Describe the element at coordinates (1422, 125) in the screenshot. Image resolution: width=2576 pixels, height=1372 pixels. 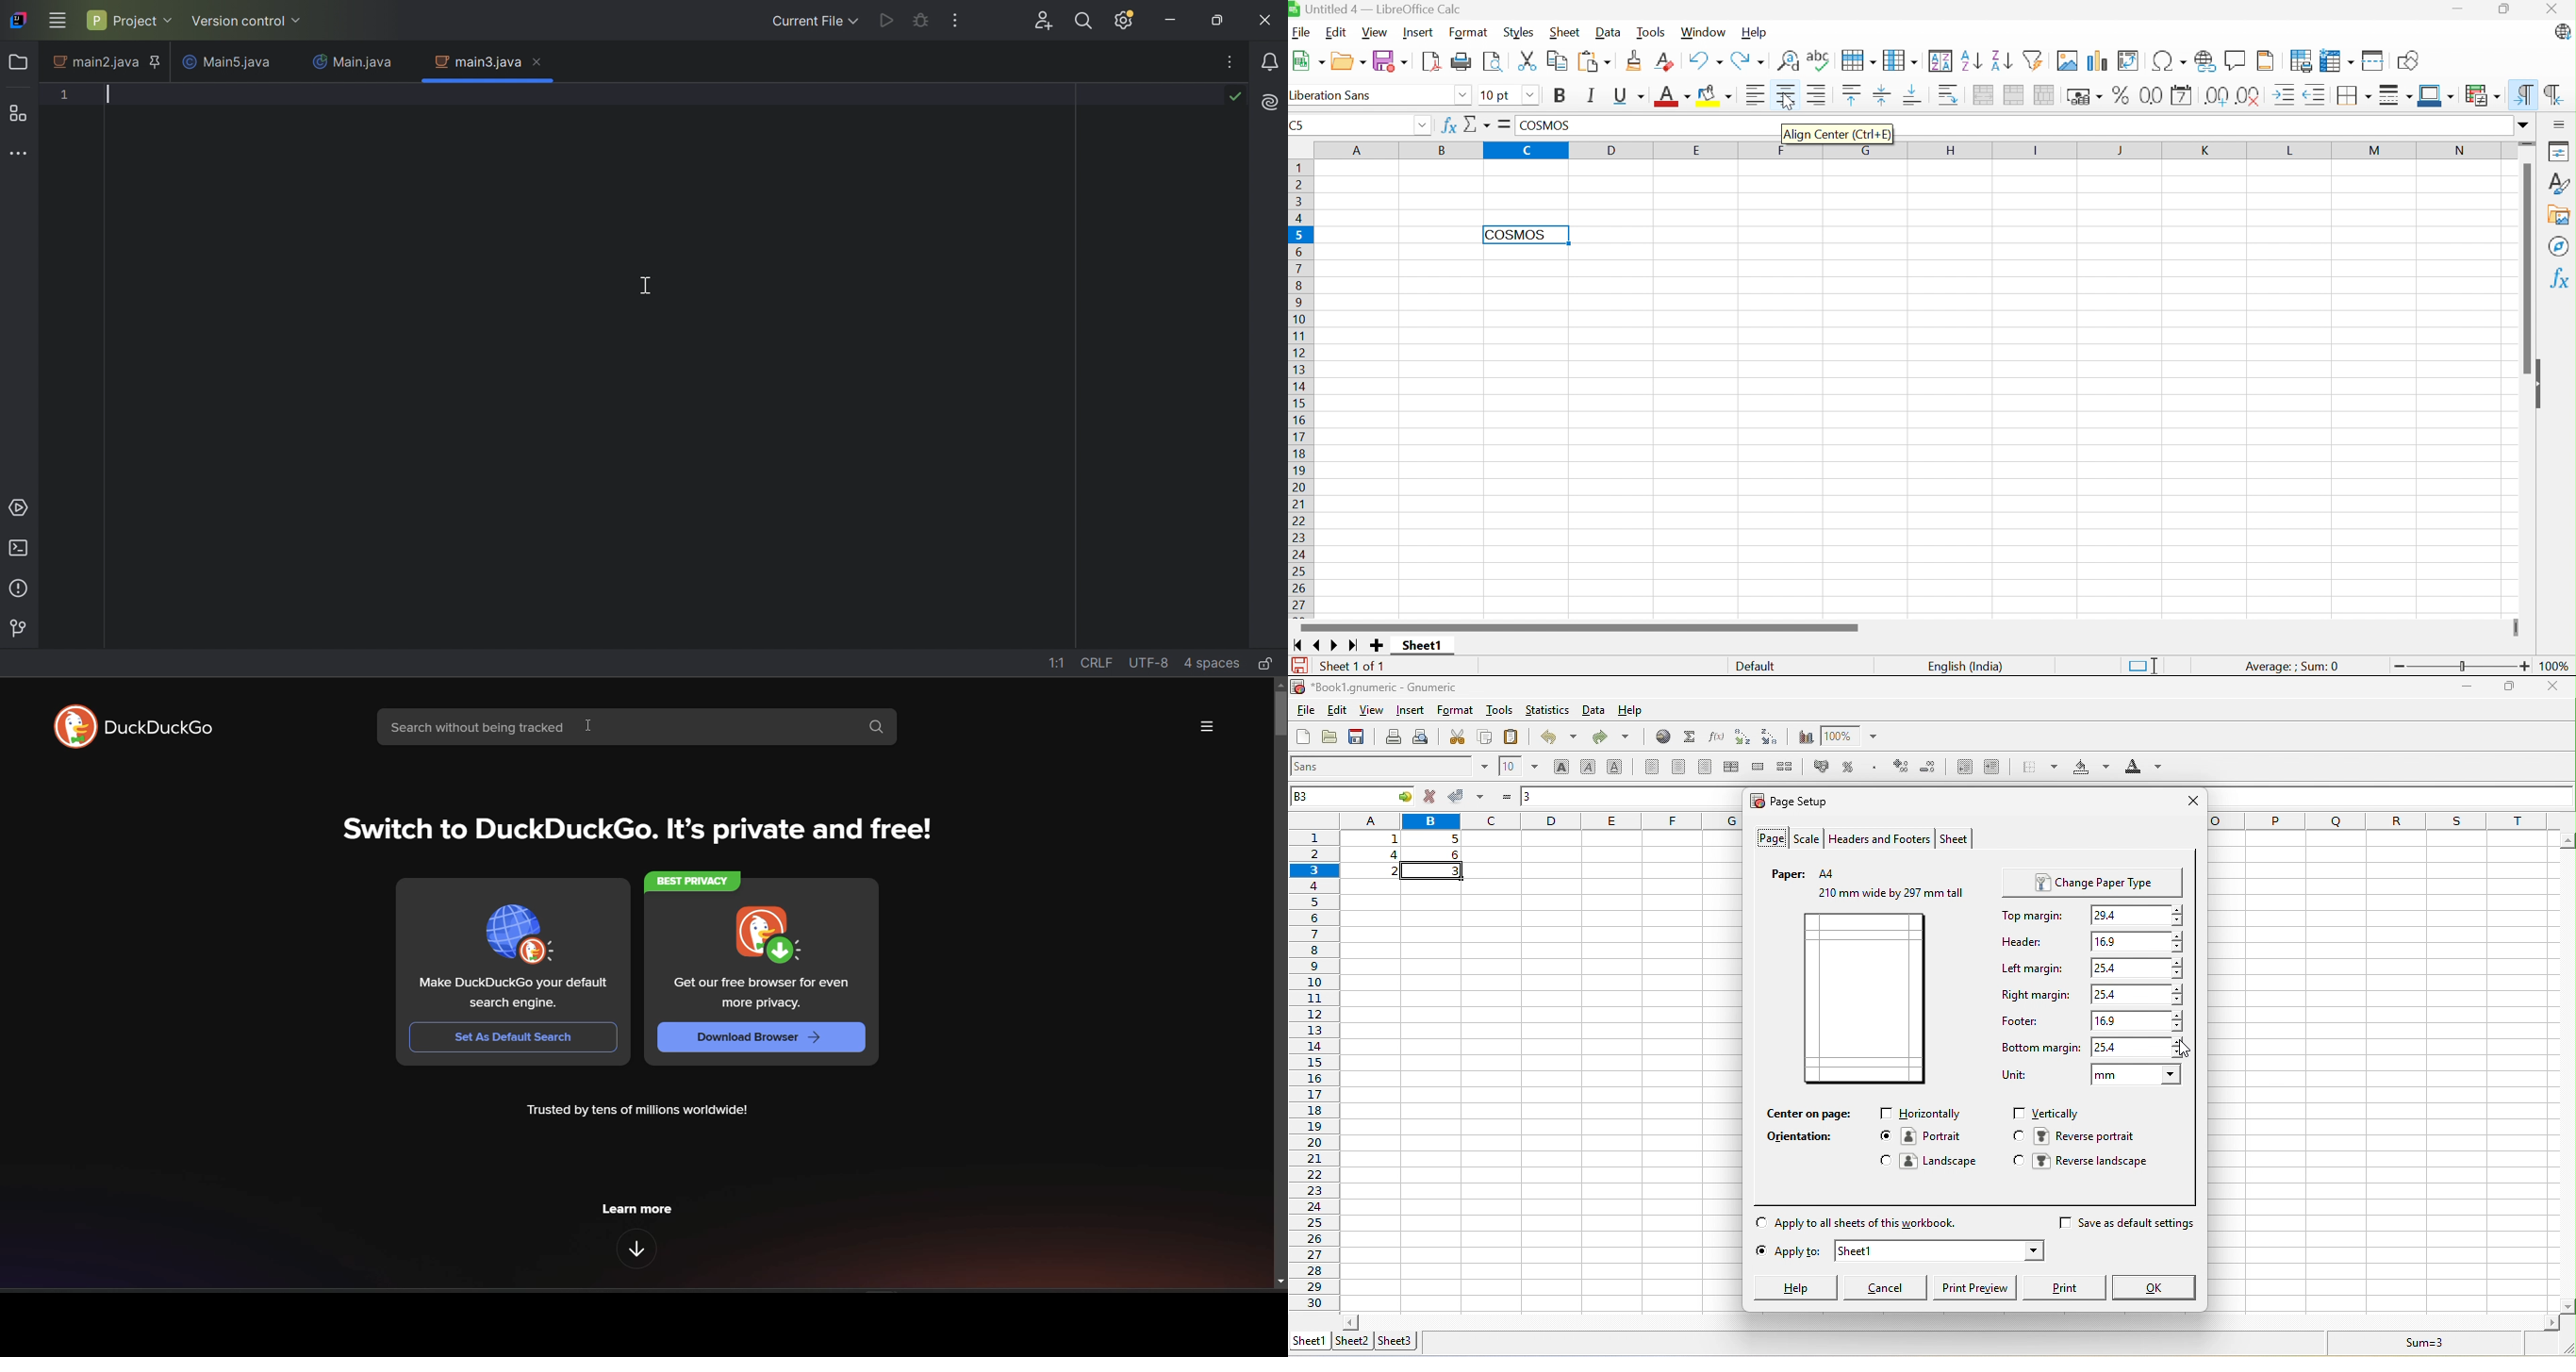
I see `Drop Down` at that location.